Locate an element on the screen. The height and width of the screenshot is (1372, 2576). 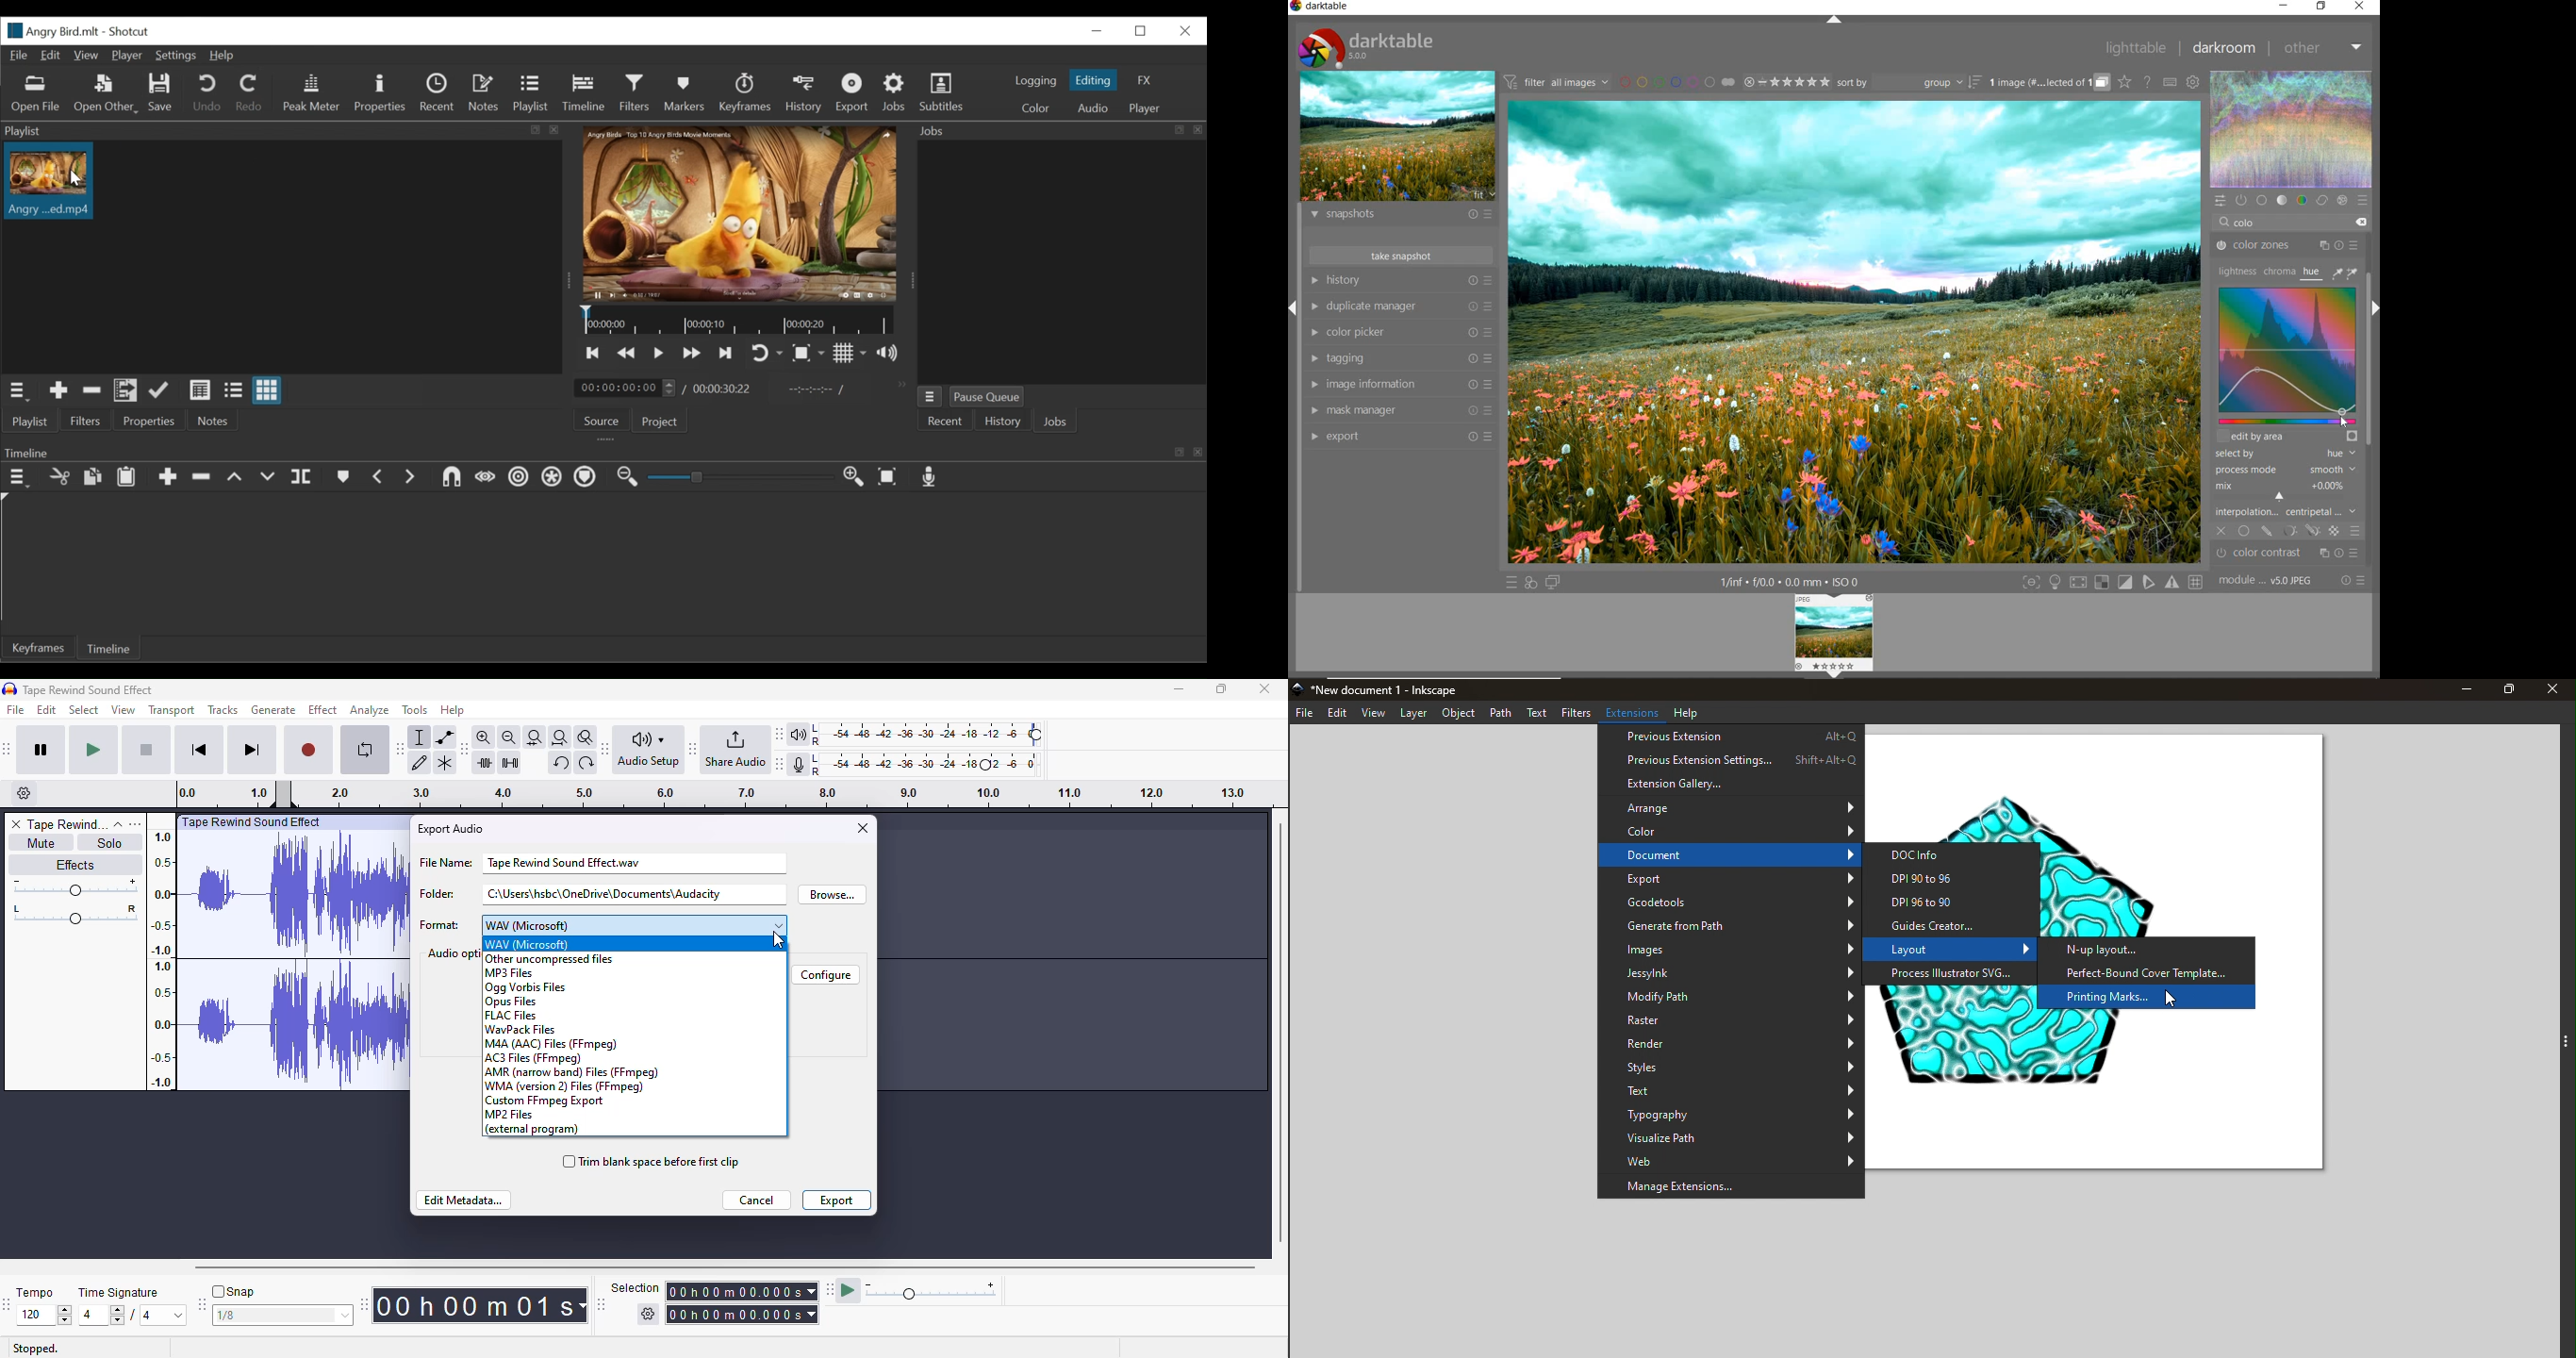
MP3 Files is located at coordinates (508, 973).